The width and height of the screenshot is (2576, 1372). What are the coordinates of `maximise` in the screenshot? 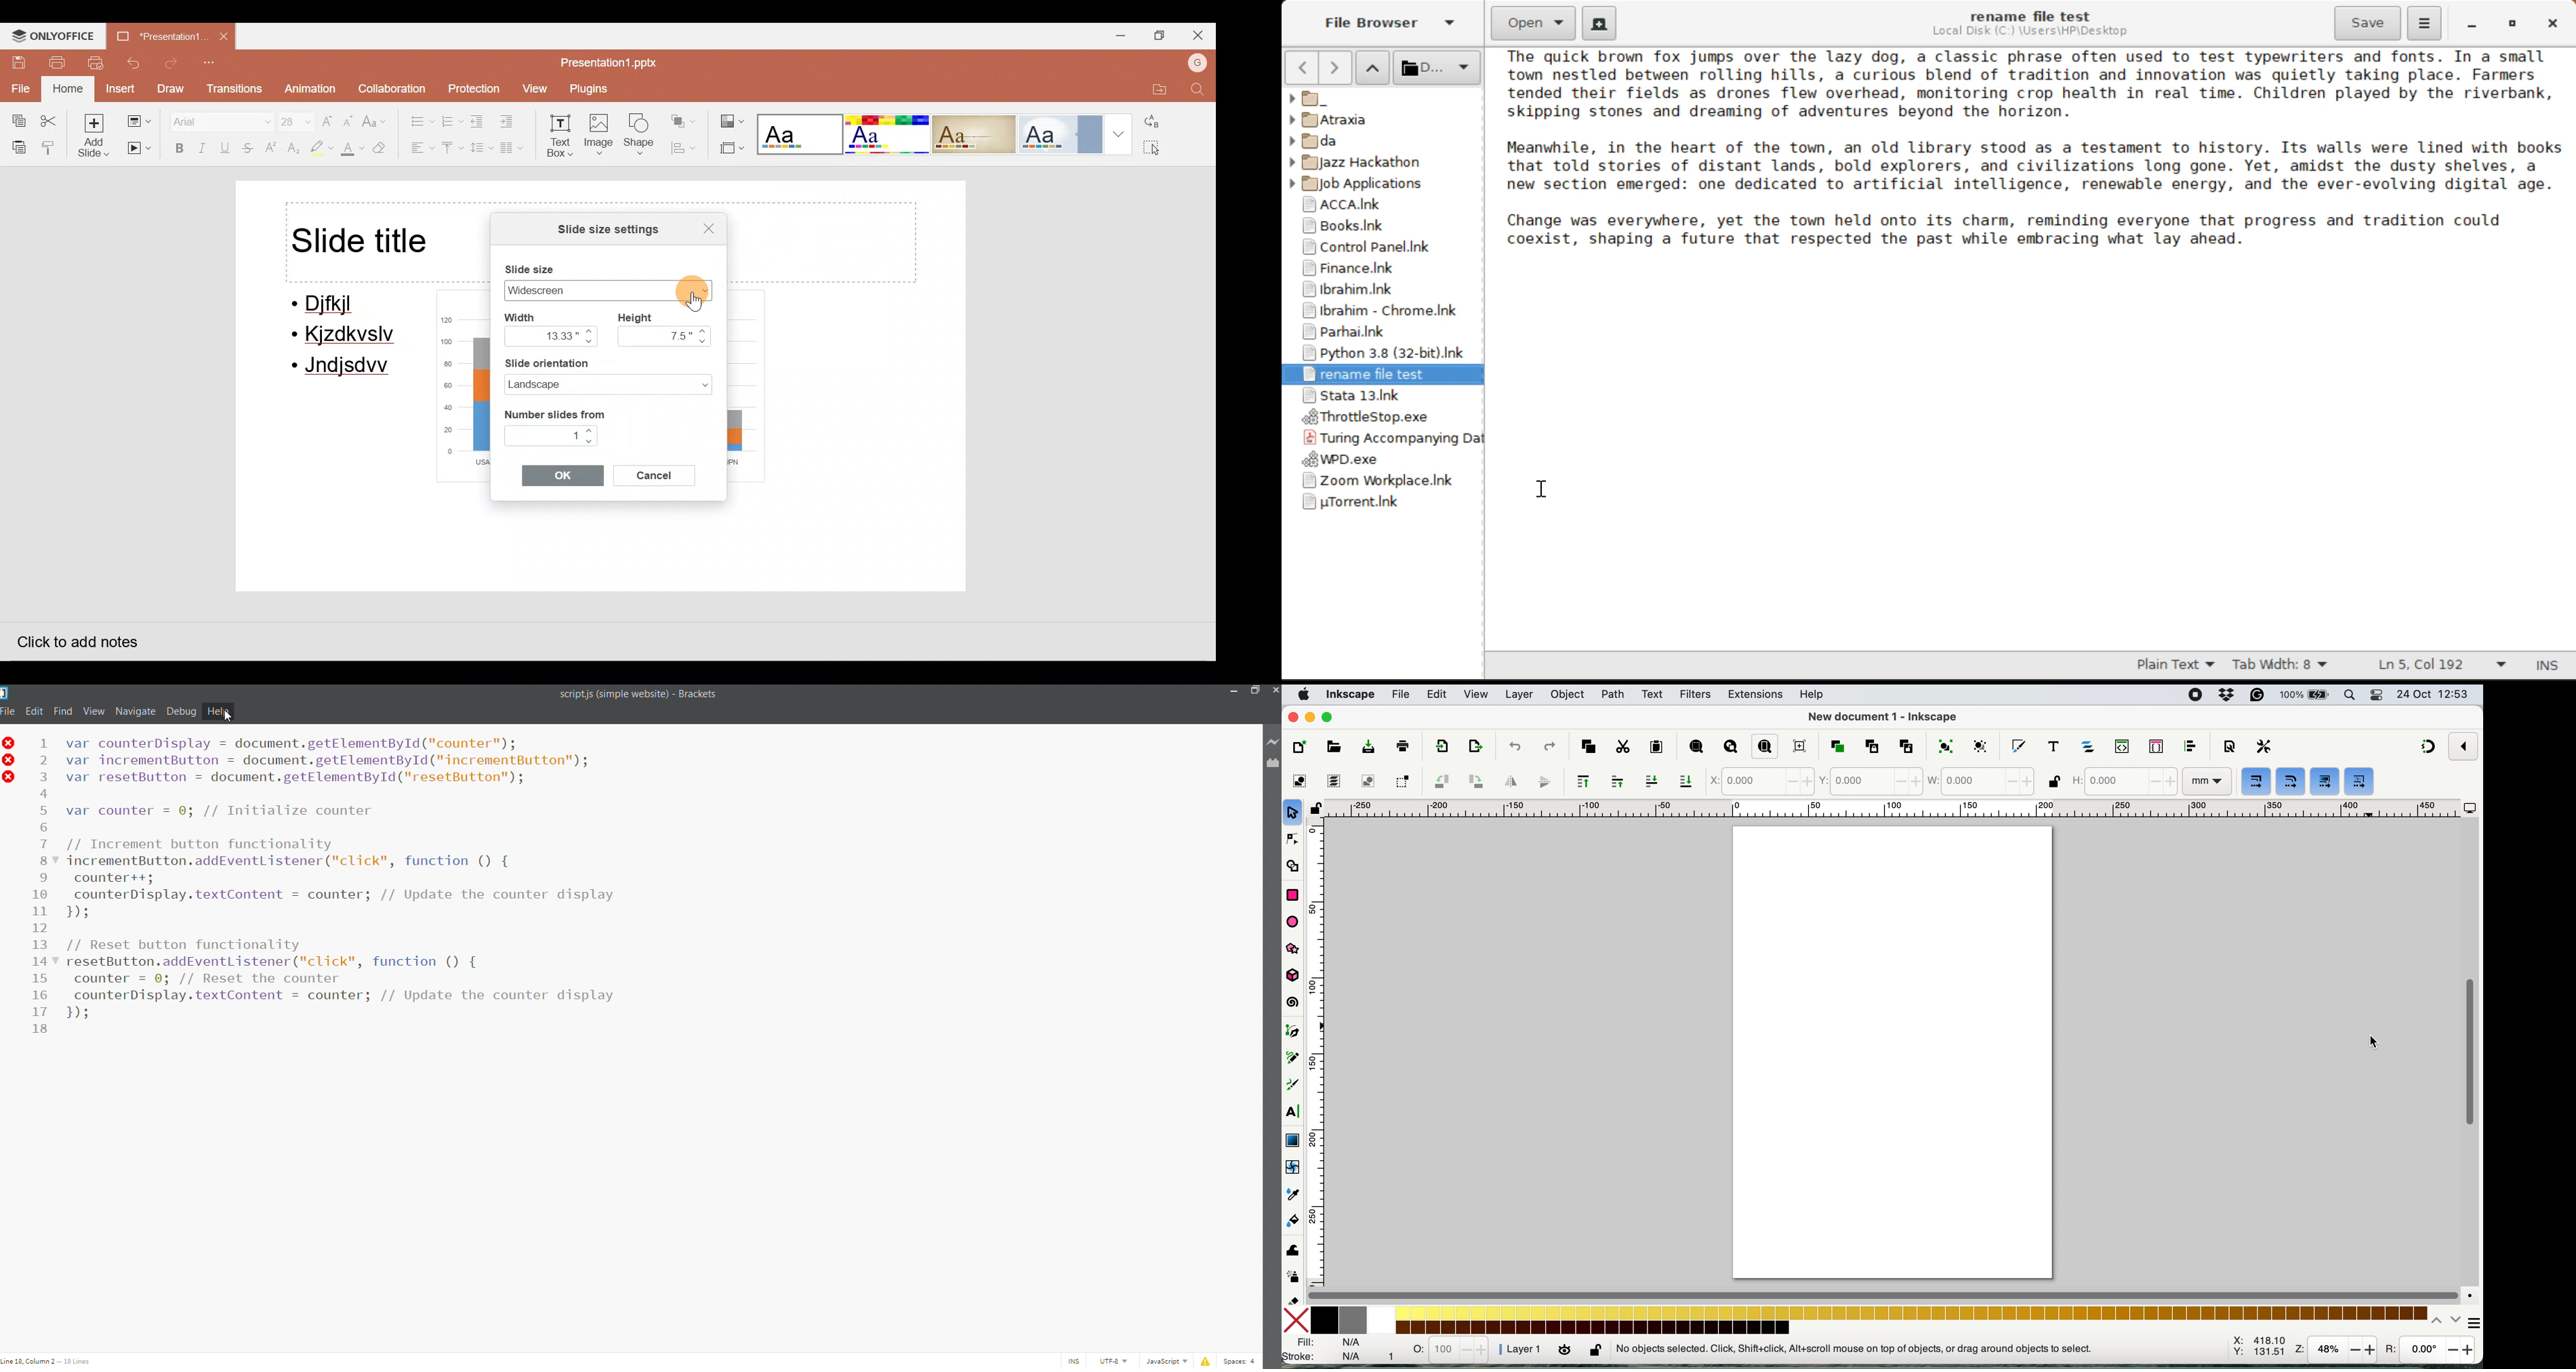 It's located at (1328, 717).